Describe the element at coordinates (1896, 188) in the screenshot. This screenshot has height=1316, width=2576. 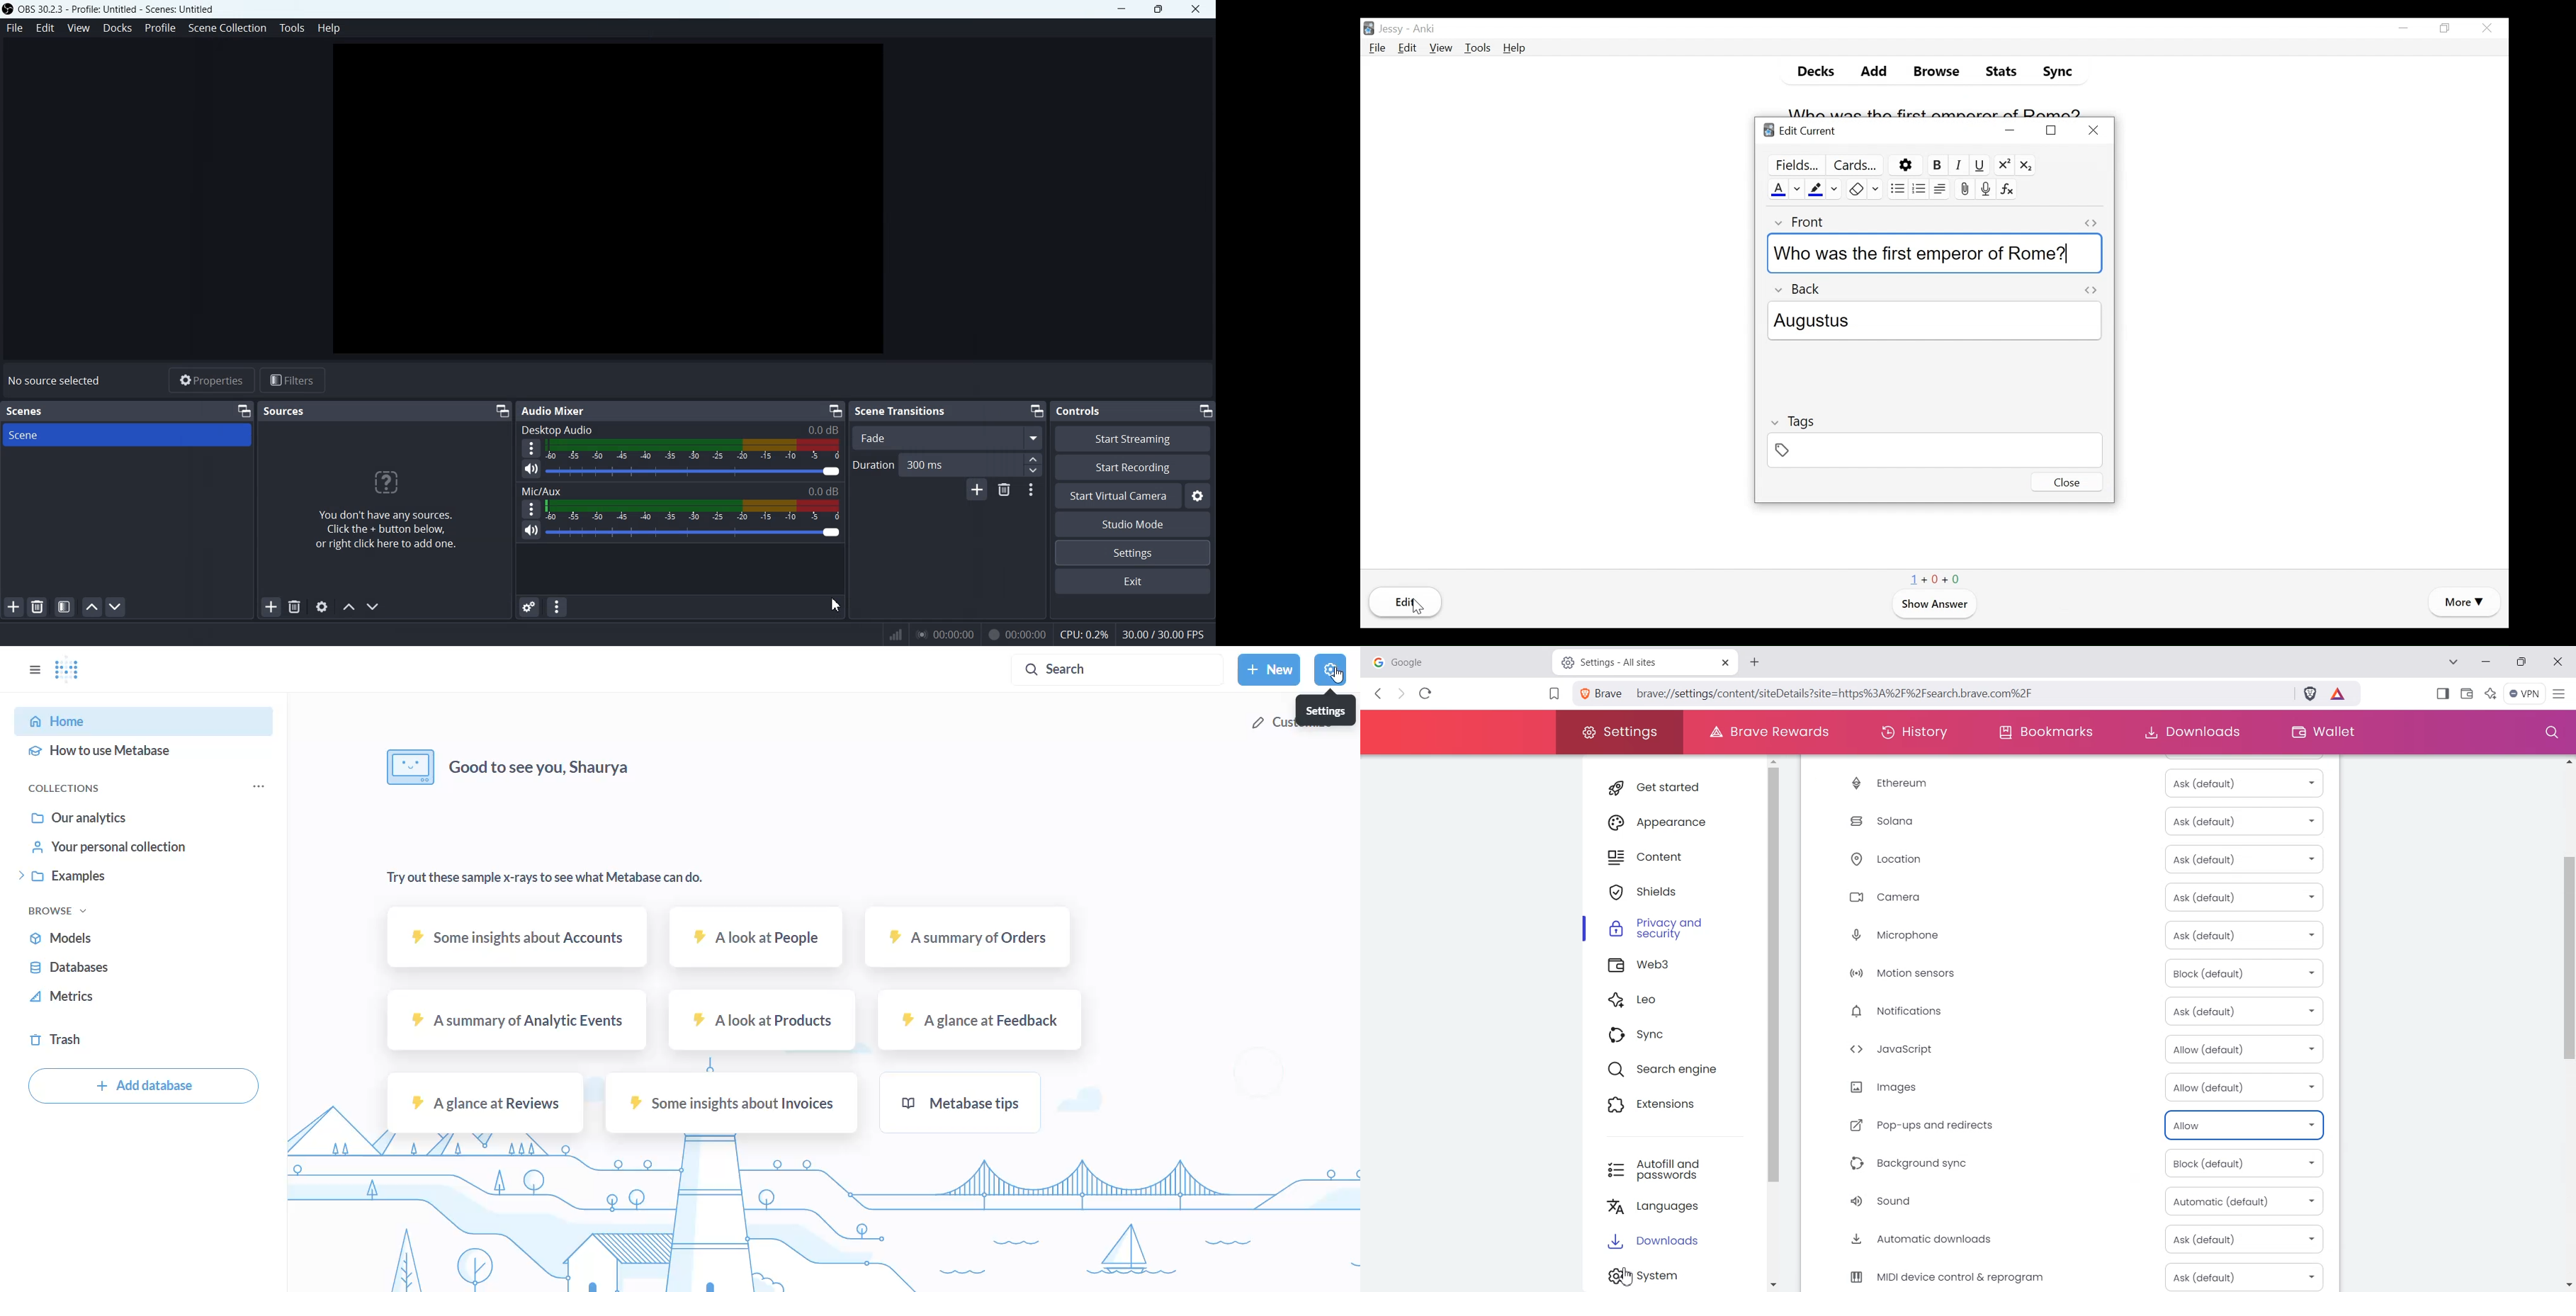
I see `Unordered list` at that location.